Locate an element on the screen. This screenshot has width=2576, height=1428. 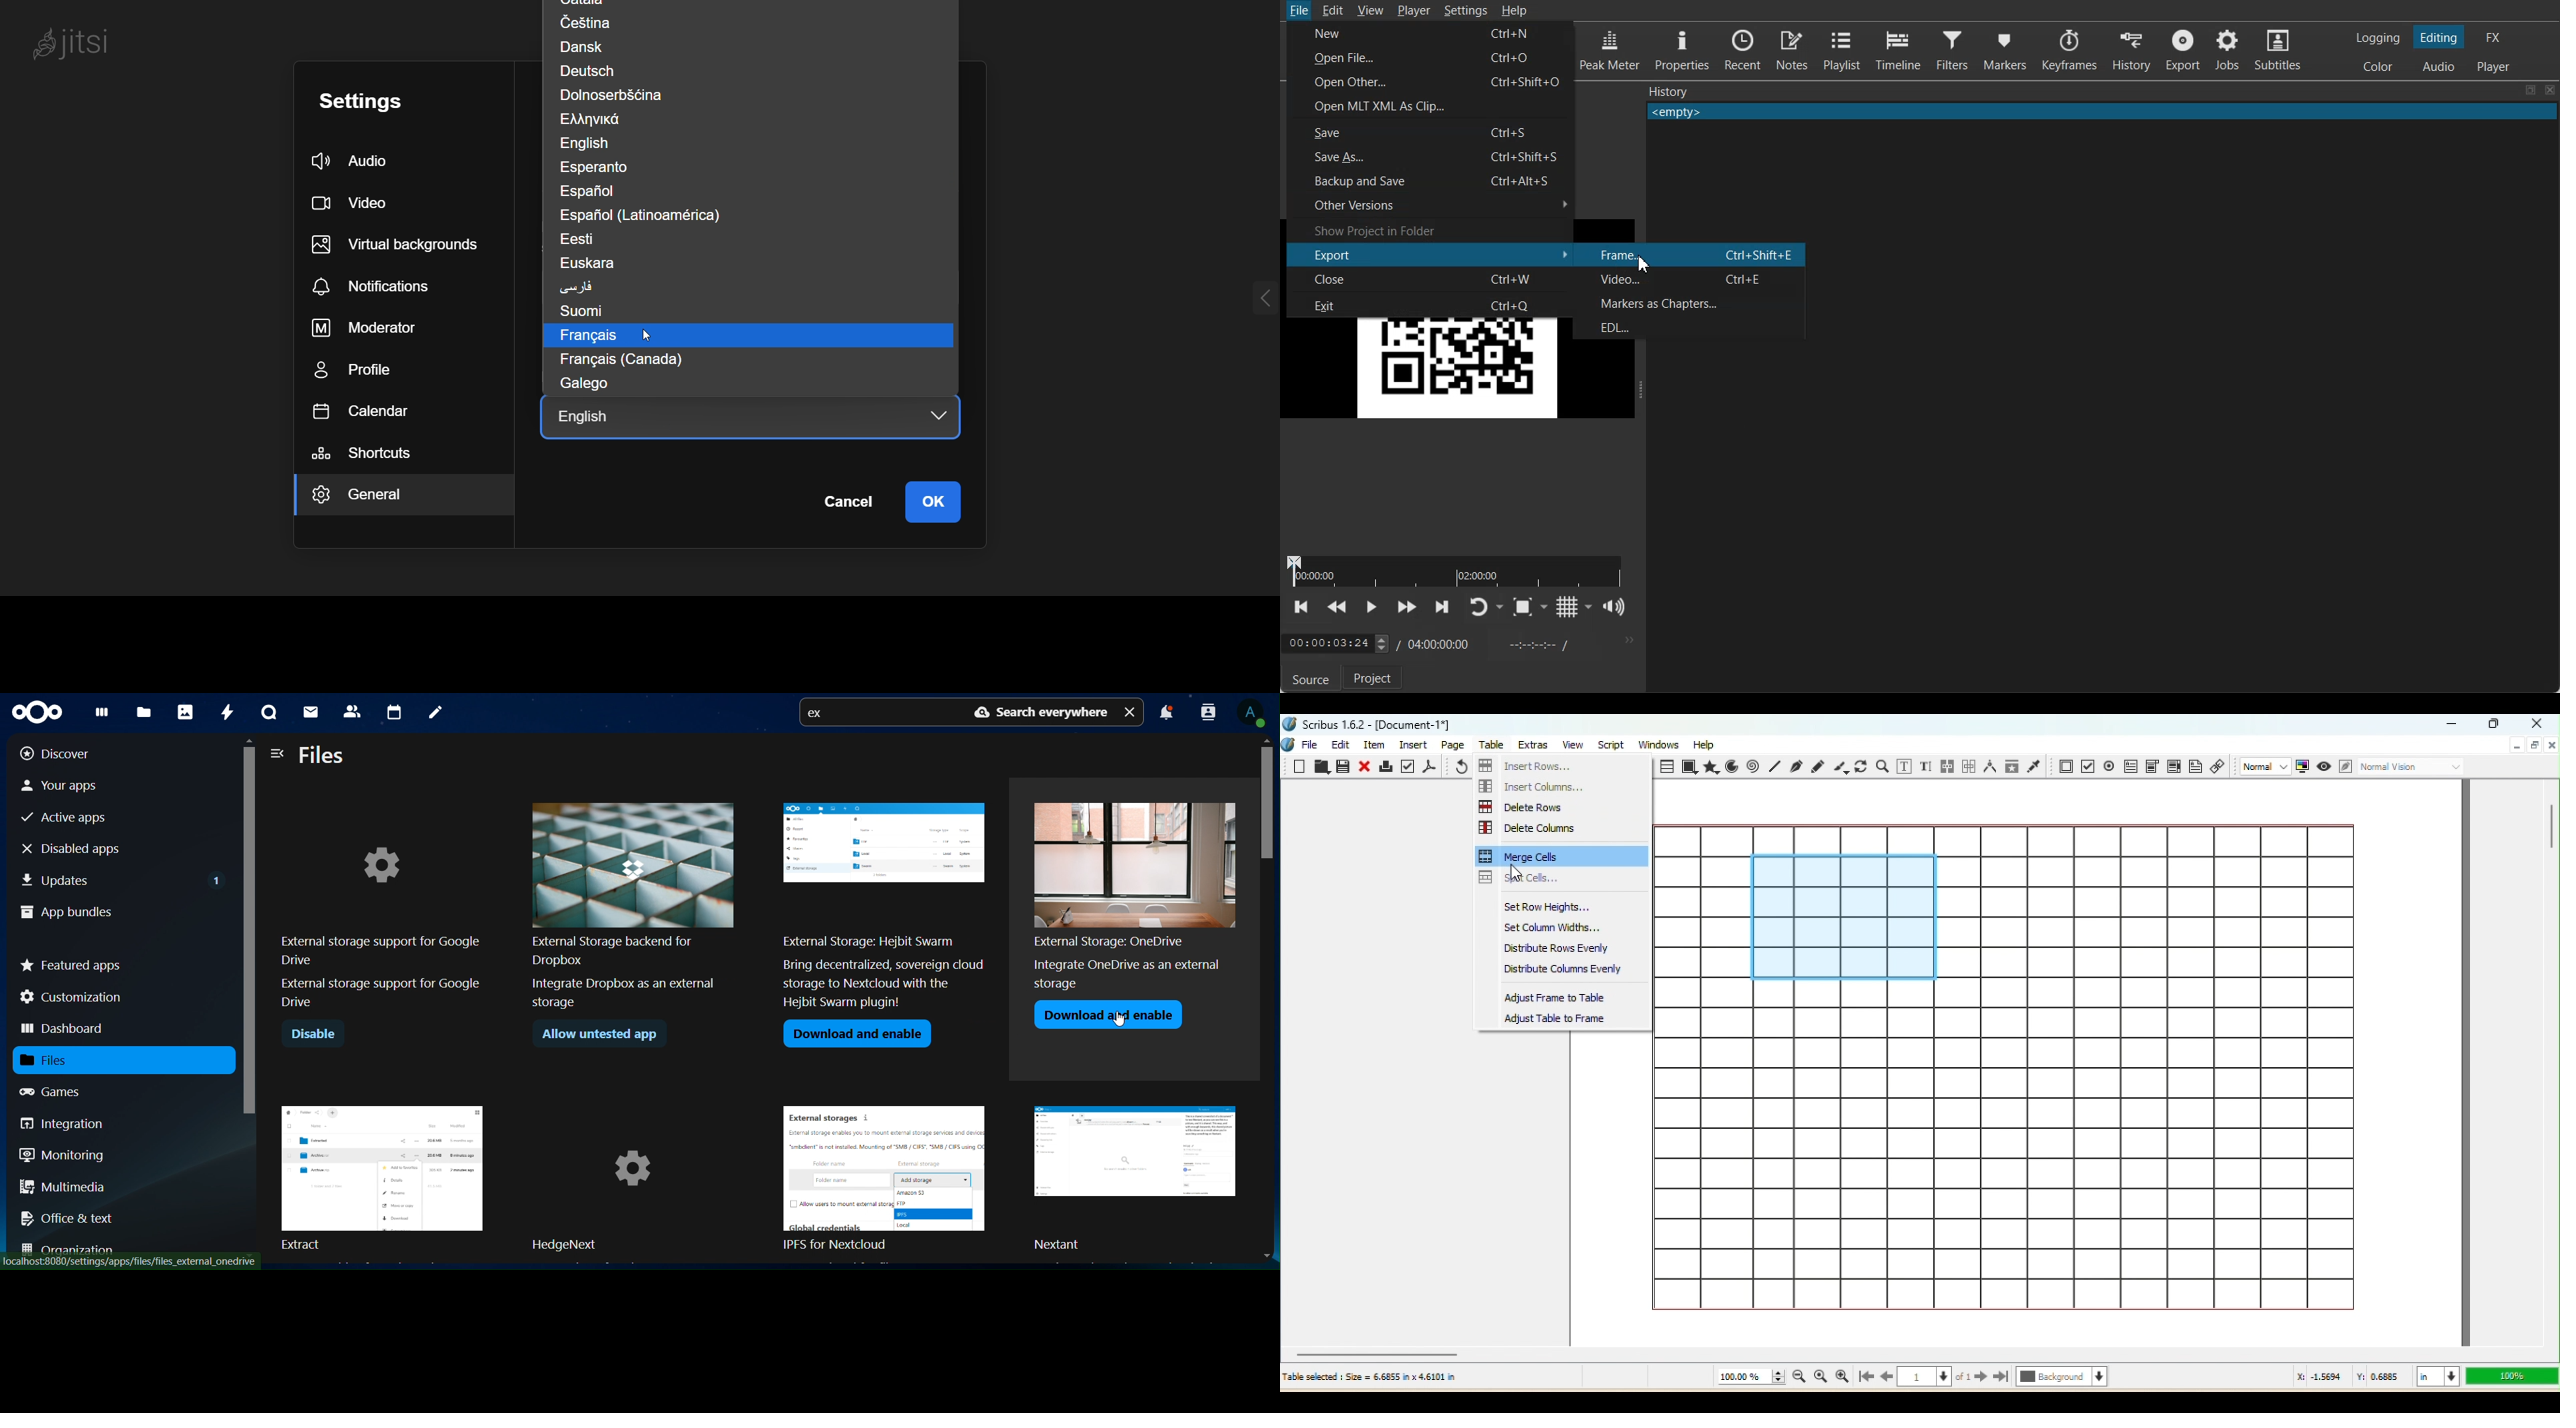
Export is located at coordinates (1434, 254).